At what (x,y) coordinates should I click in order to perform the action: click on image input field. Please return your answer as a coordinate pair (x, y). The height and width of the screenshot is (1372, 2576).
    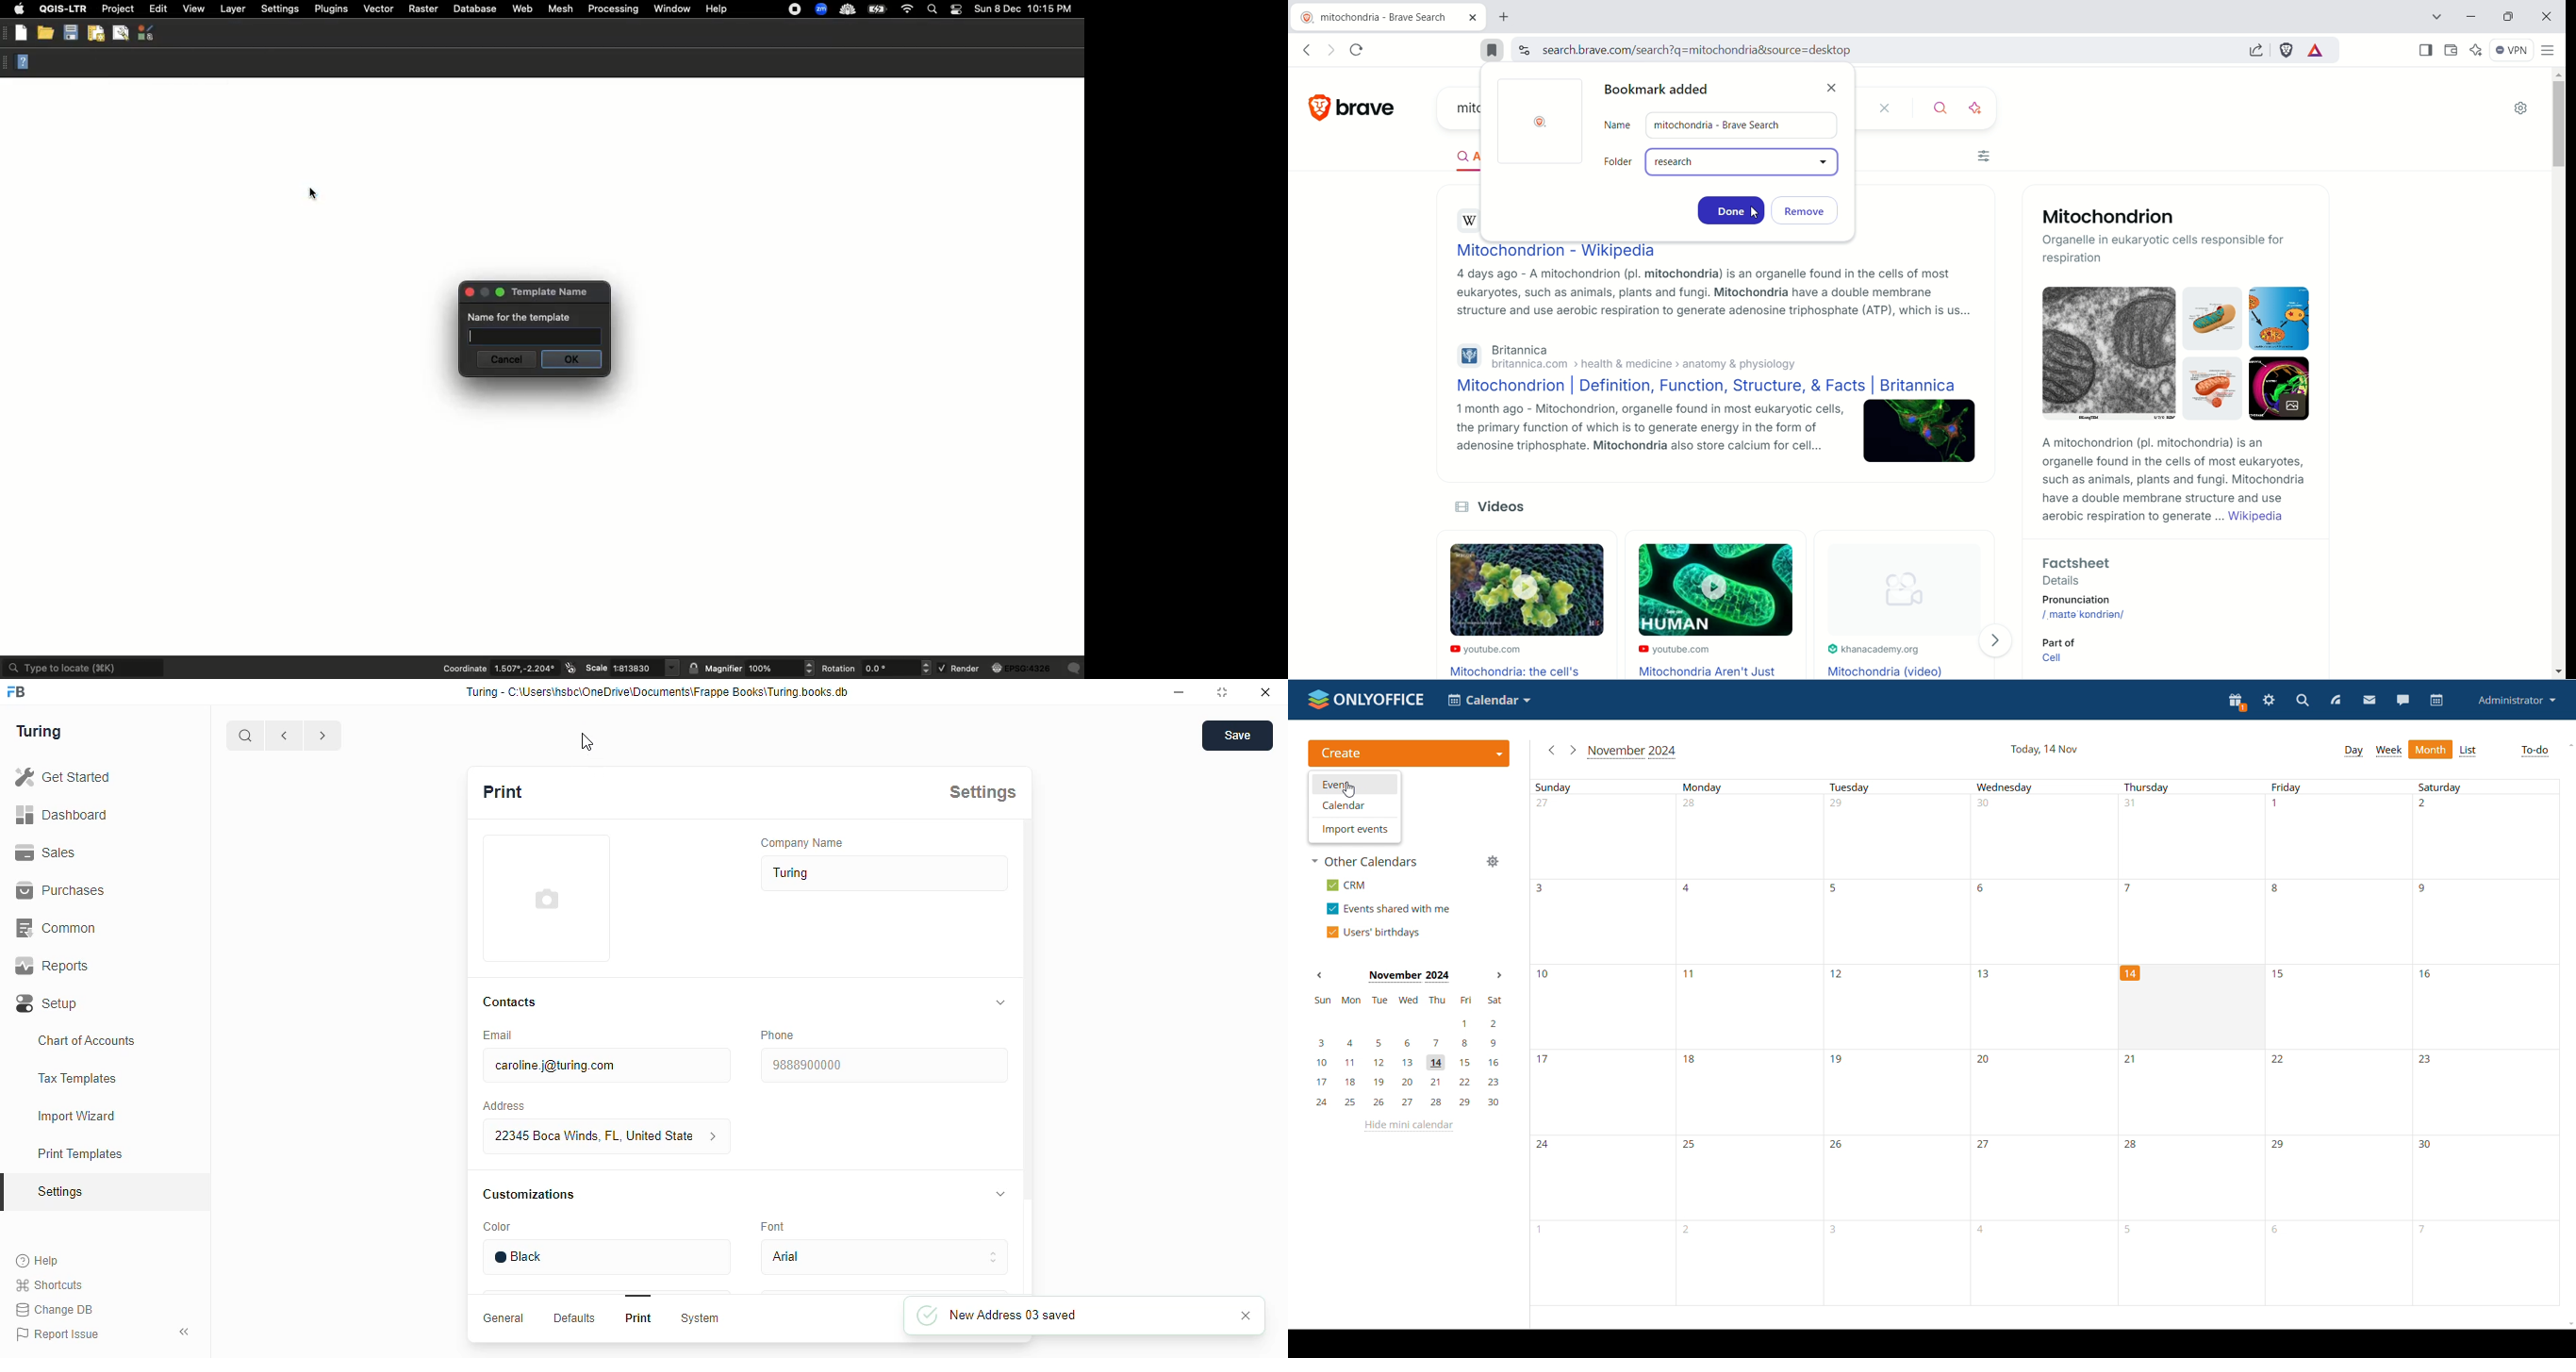
    Looking at the image, I should click on (547, 898).